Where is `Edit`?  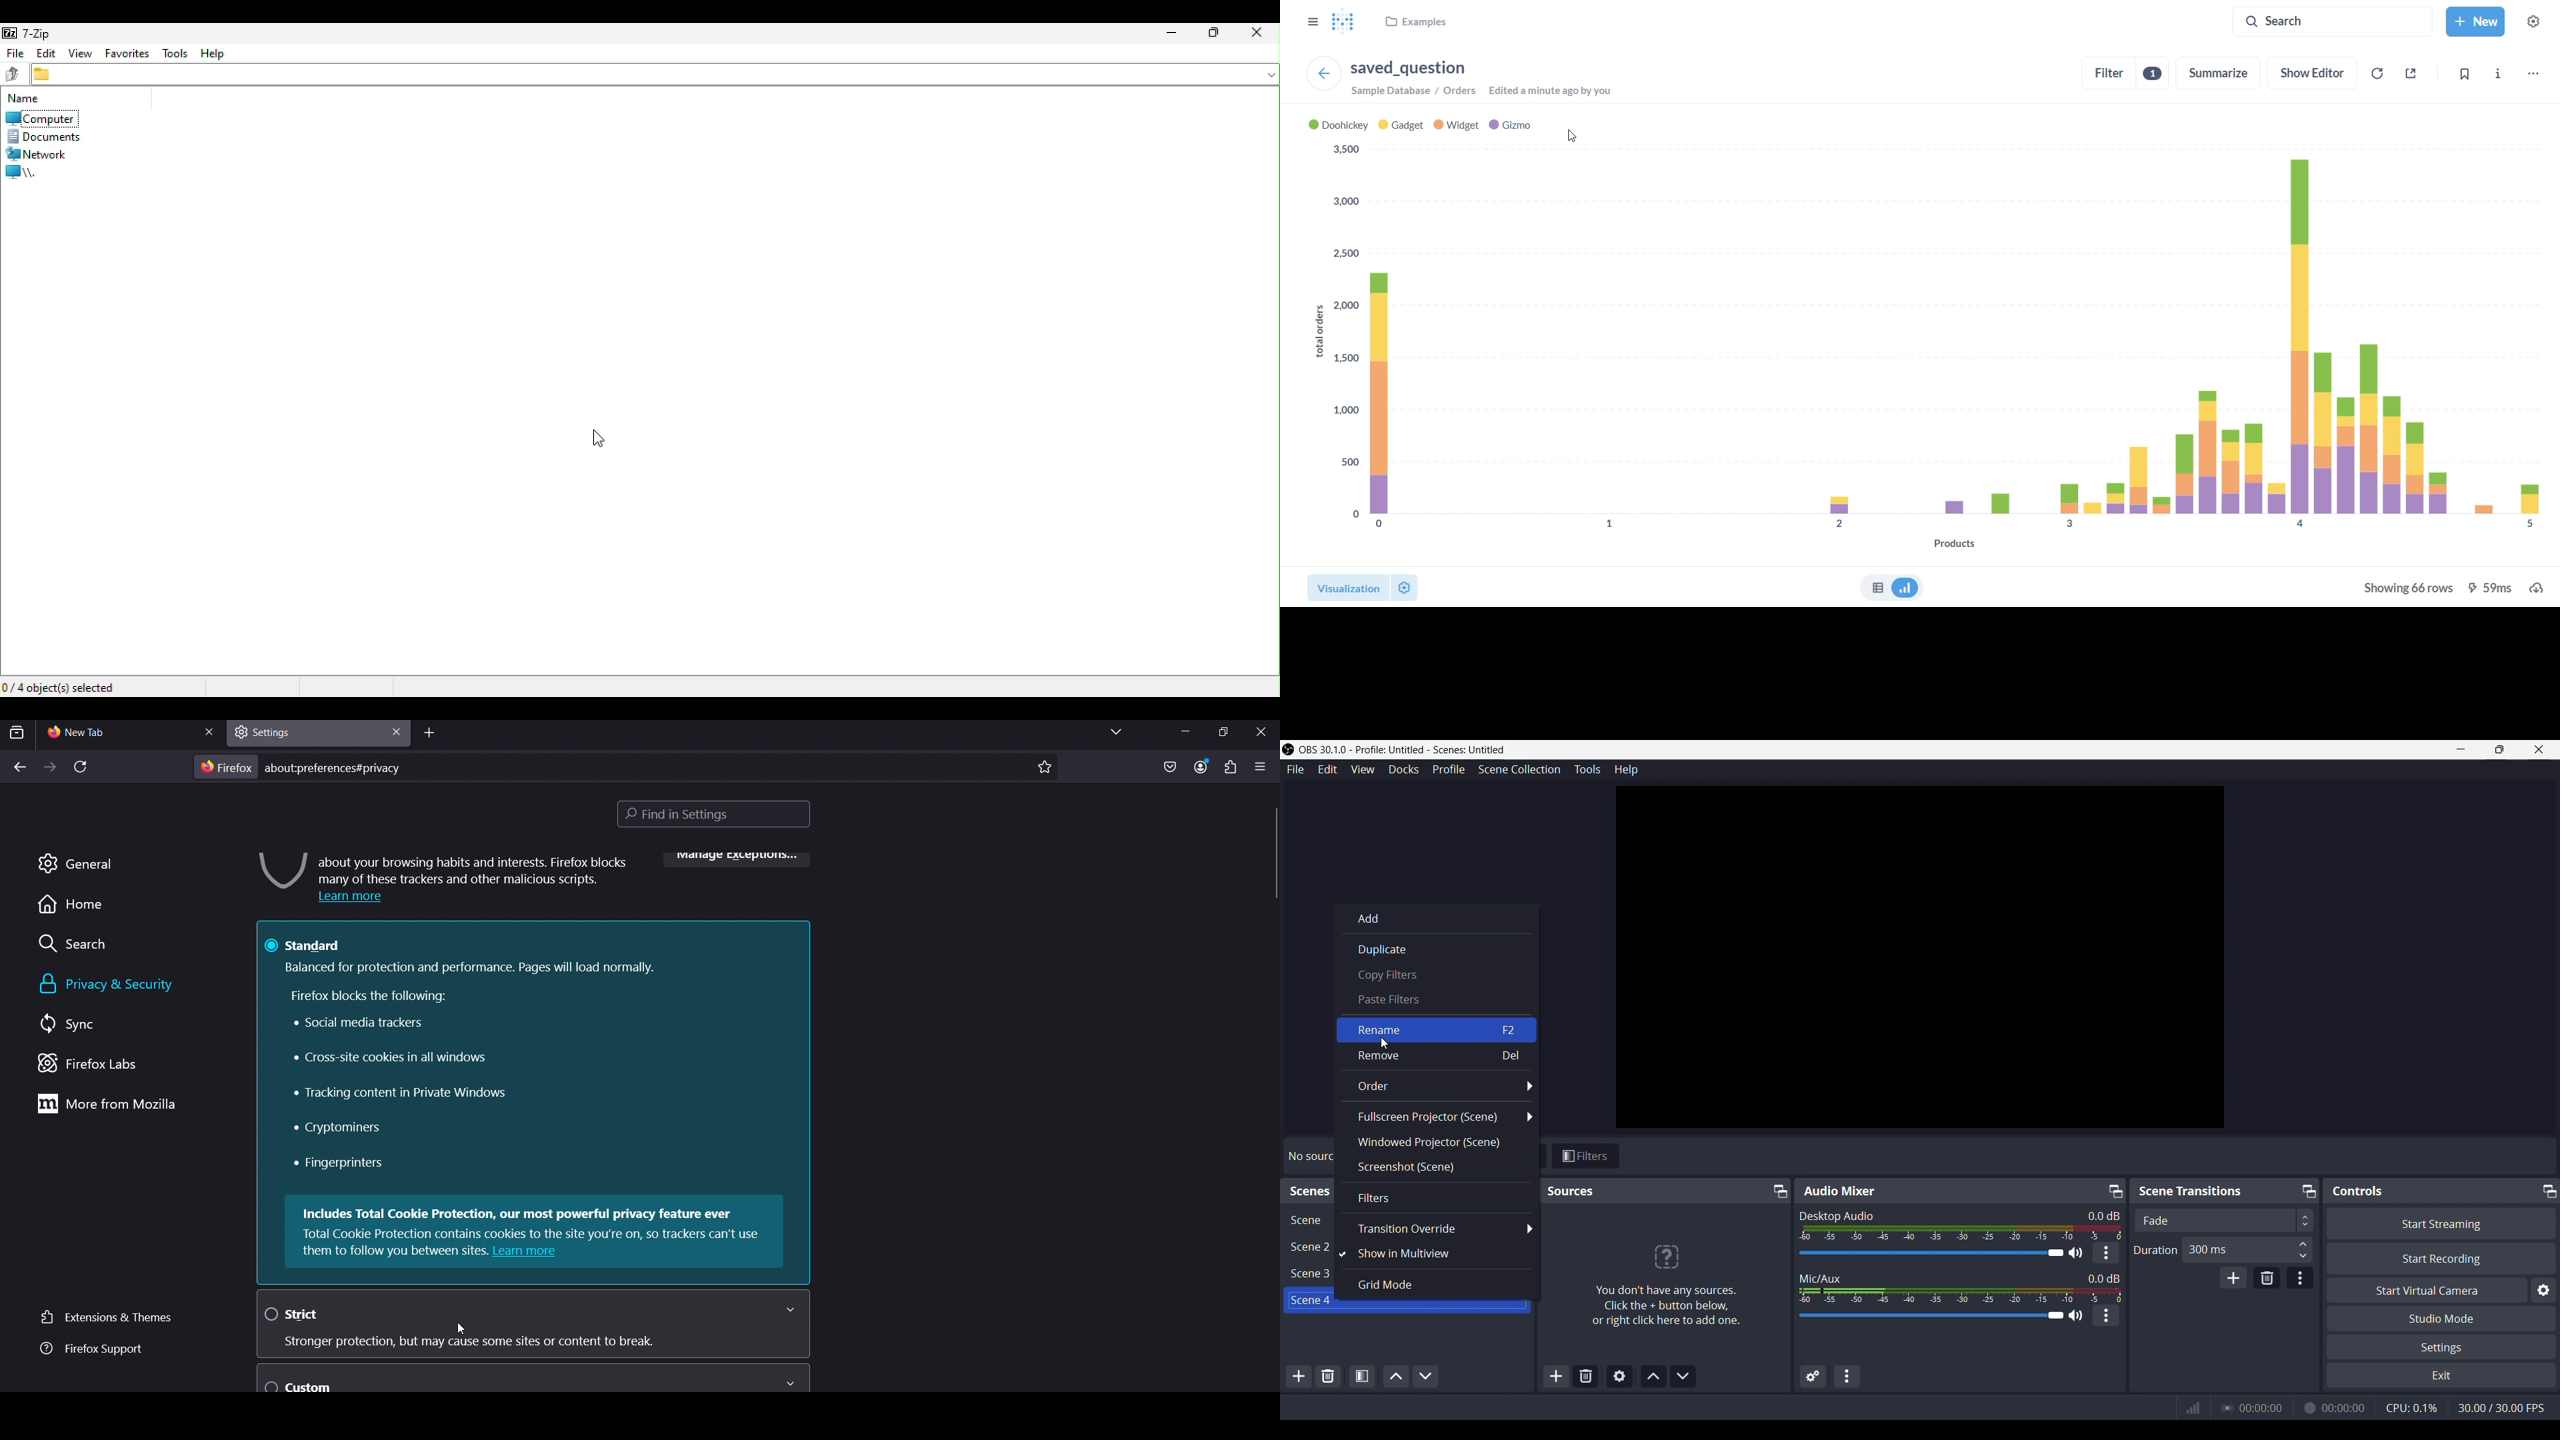 Edit is located at coordinates (1329, 772).